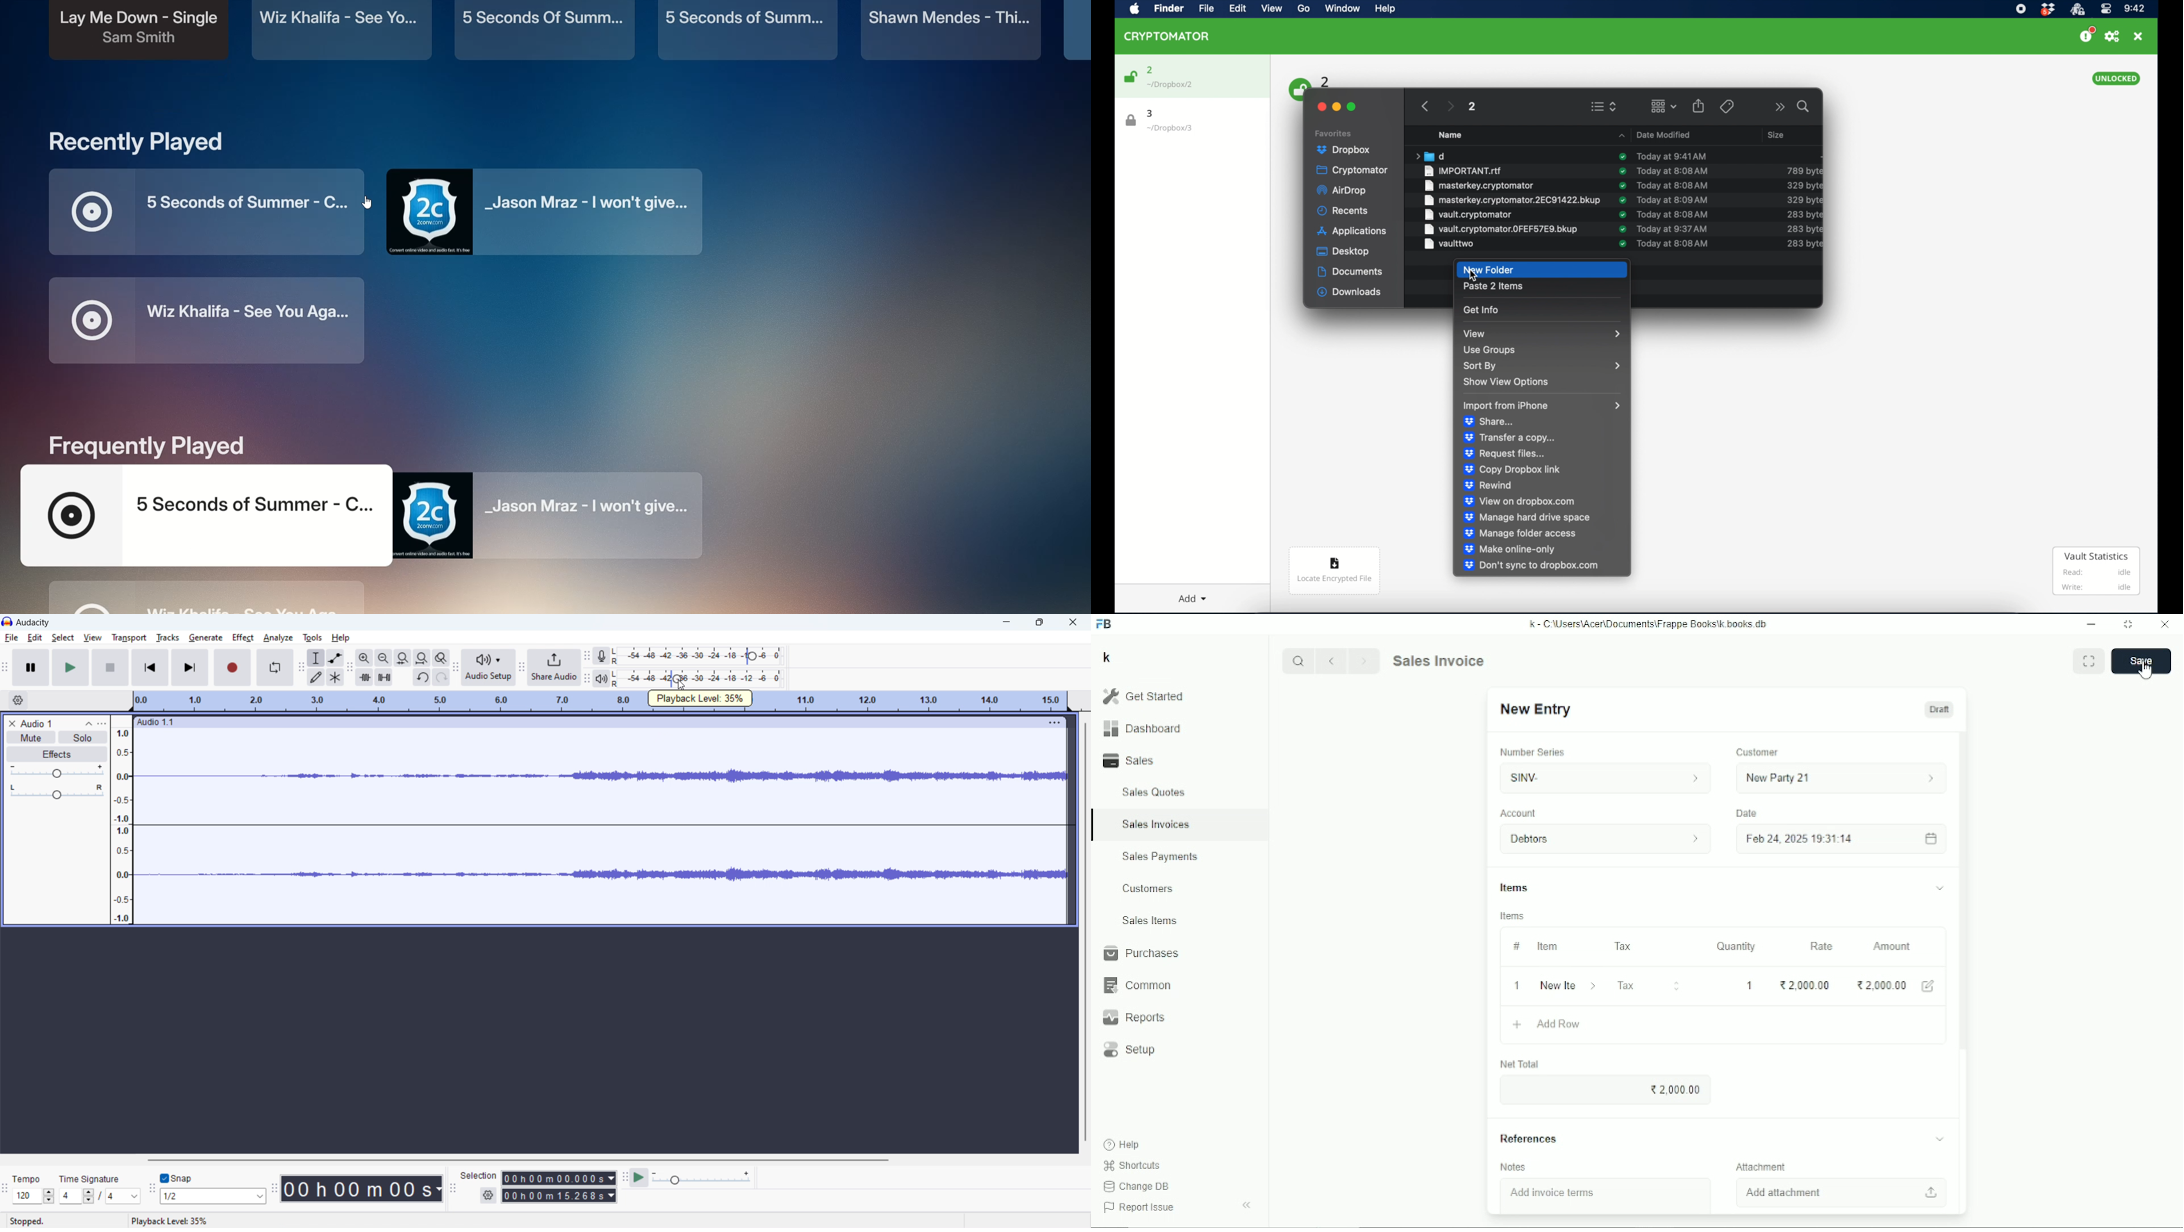 Image resolution: width=2184 pixels, height=1232 pixels. Describe the element at coordinates (1804, 229) in the screenshot. I see `size` at that location.